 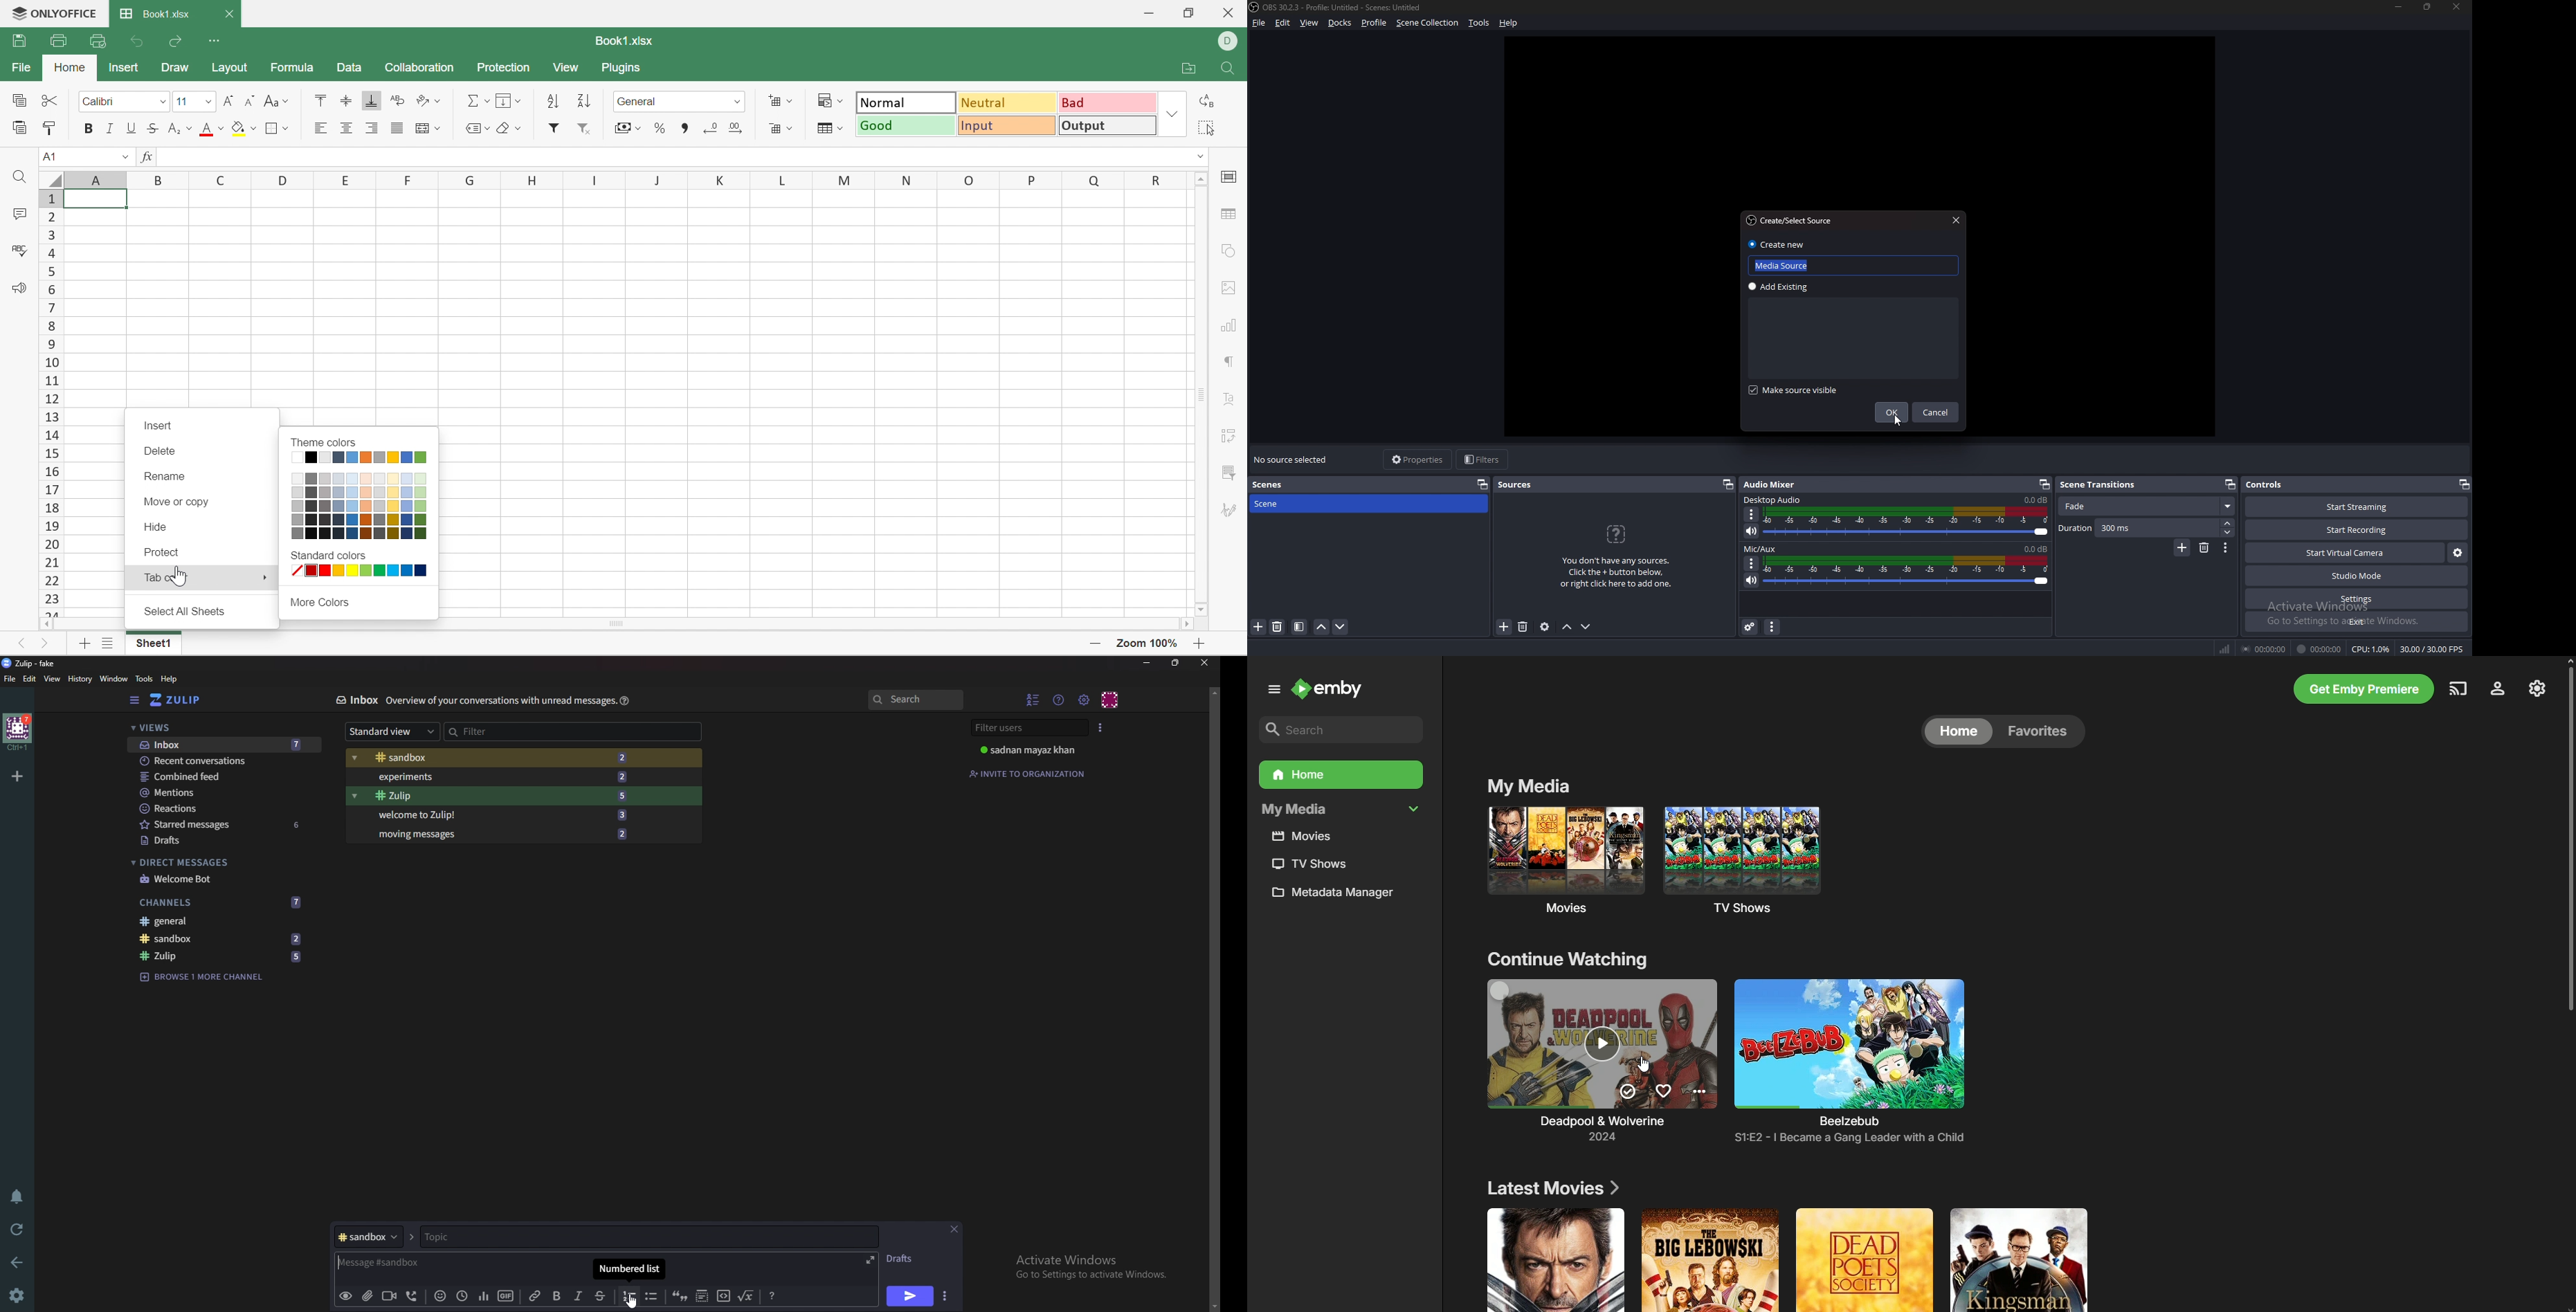 What do you see at coordinates (346, 128) in the screenshot?
I see `Align center` at bounding box center [346, 128].